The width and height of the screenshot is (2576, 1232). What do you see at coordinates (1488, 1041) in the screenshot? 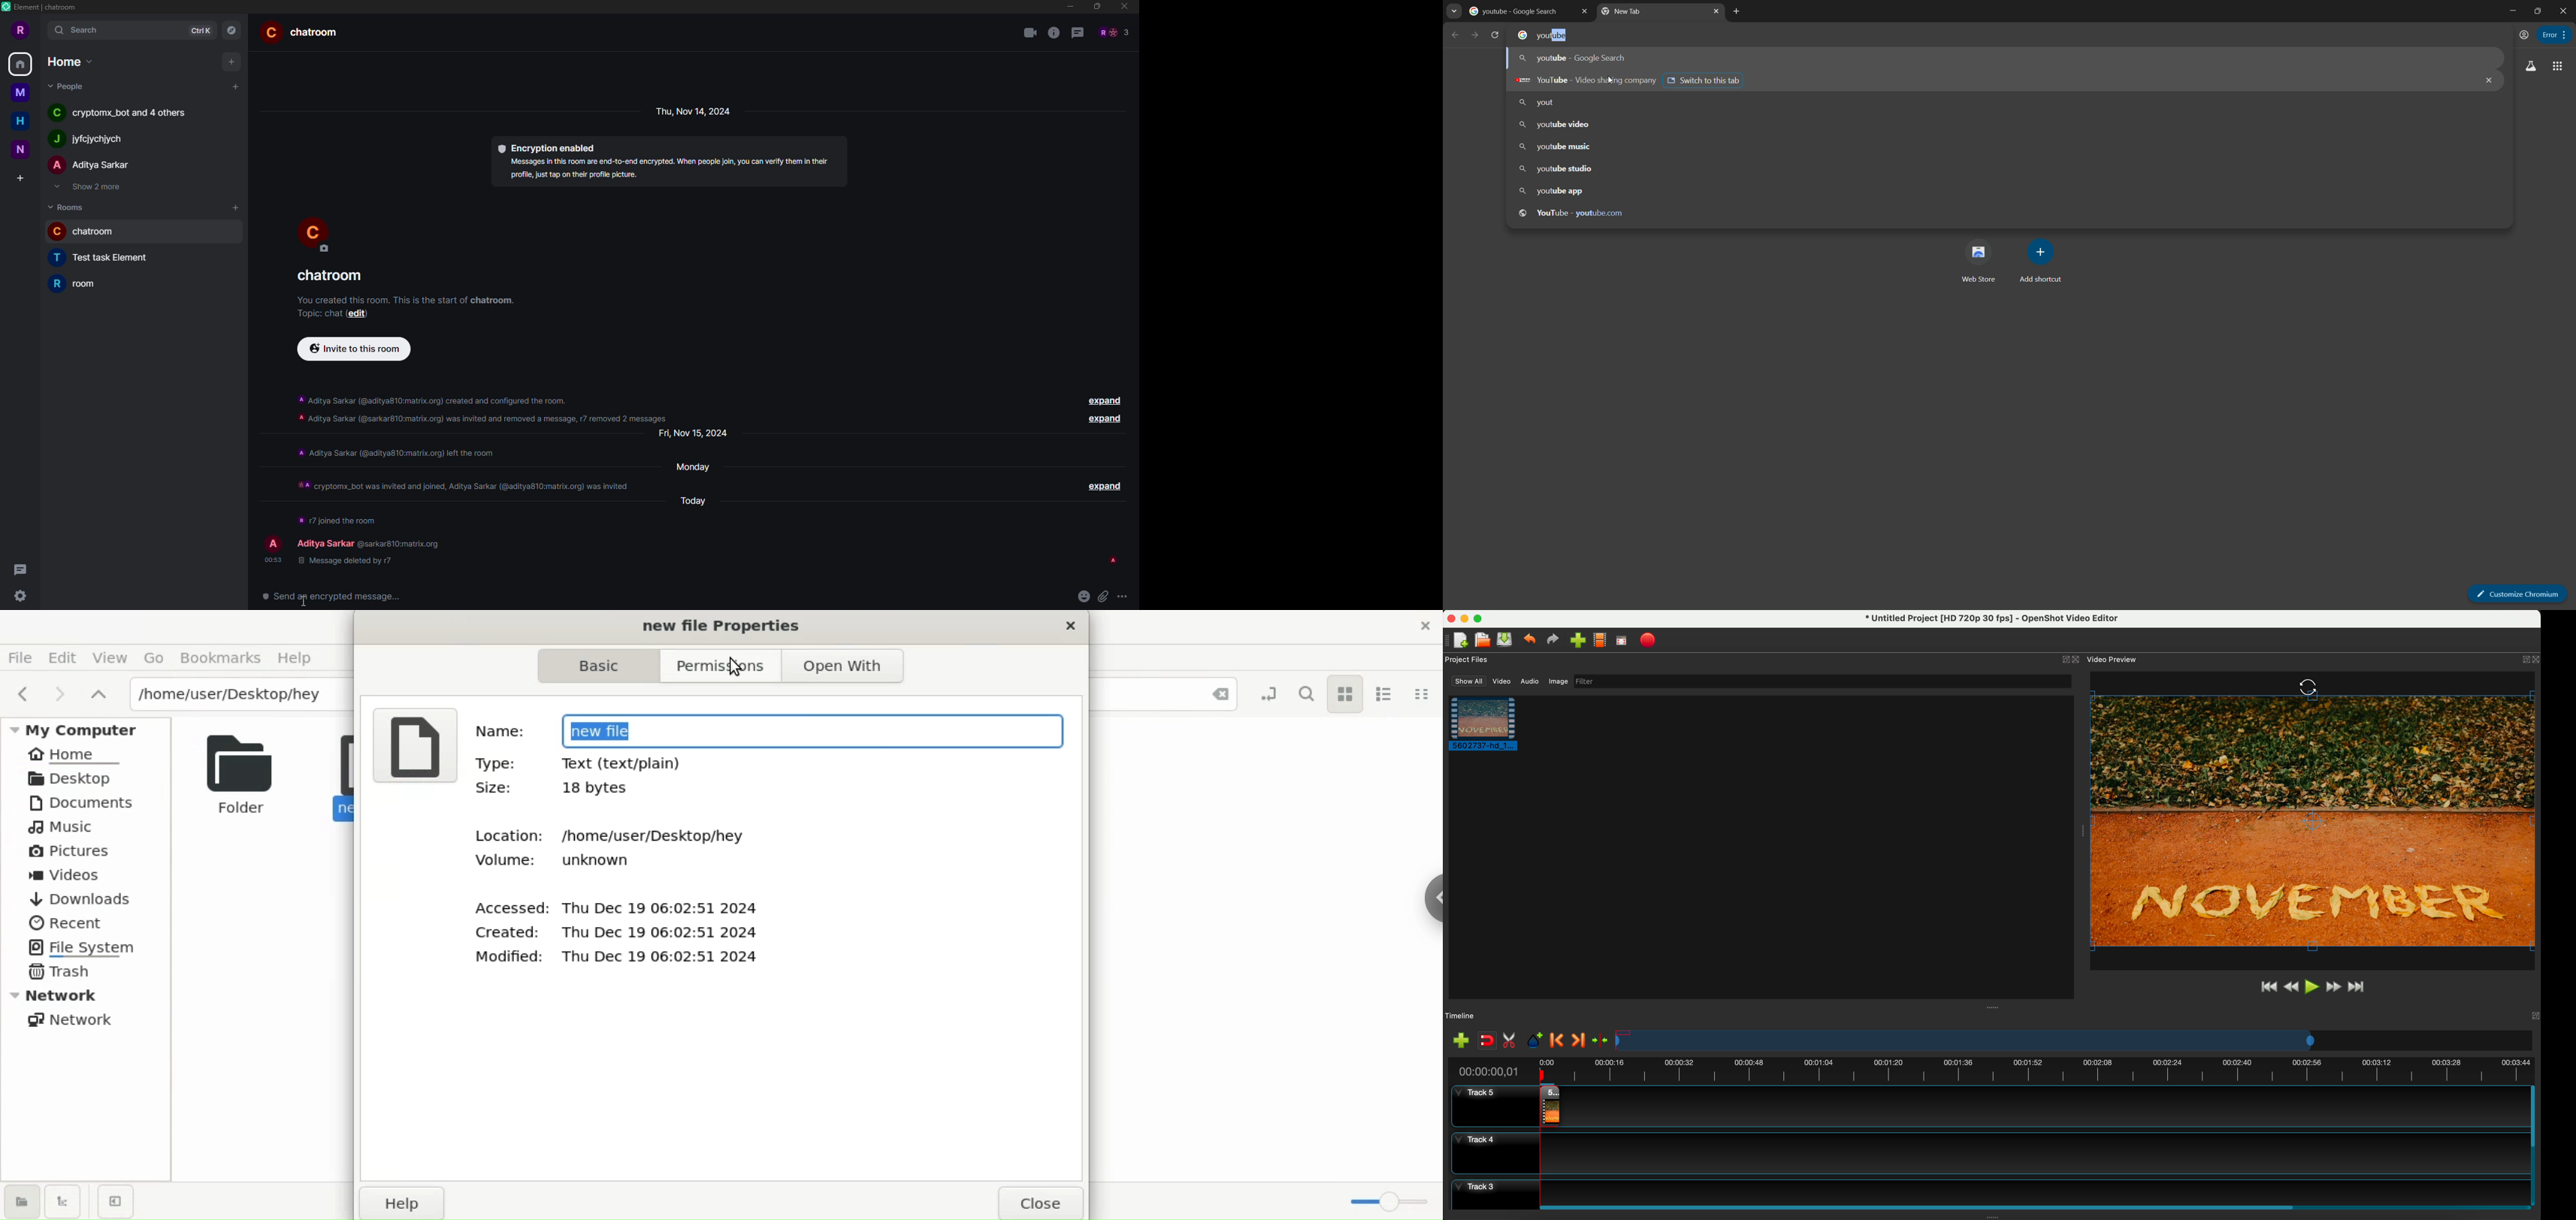
I see `disable snapping` at bounding box center [1488, 1041].